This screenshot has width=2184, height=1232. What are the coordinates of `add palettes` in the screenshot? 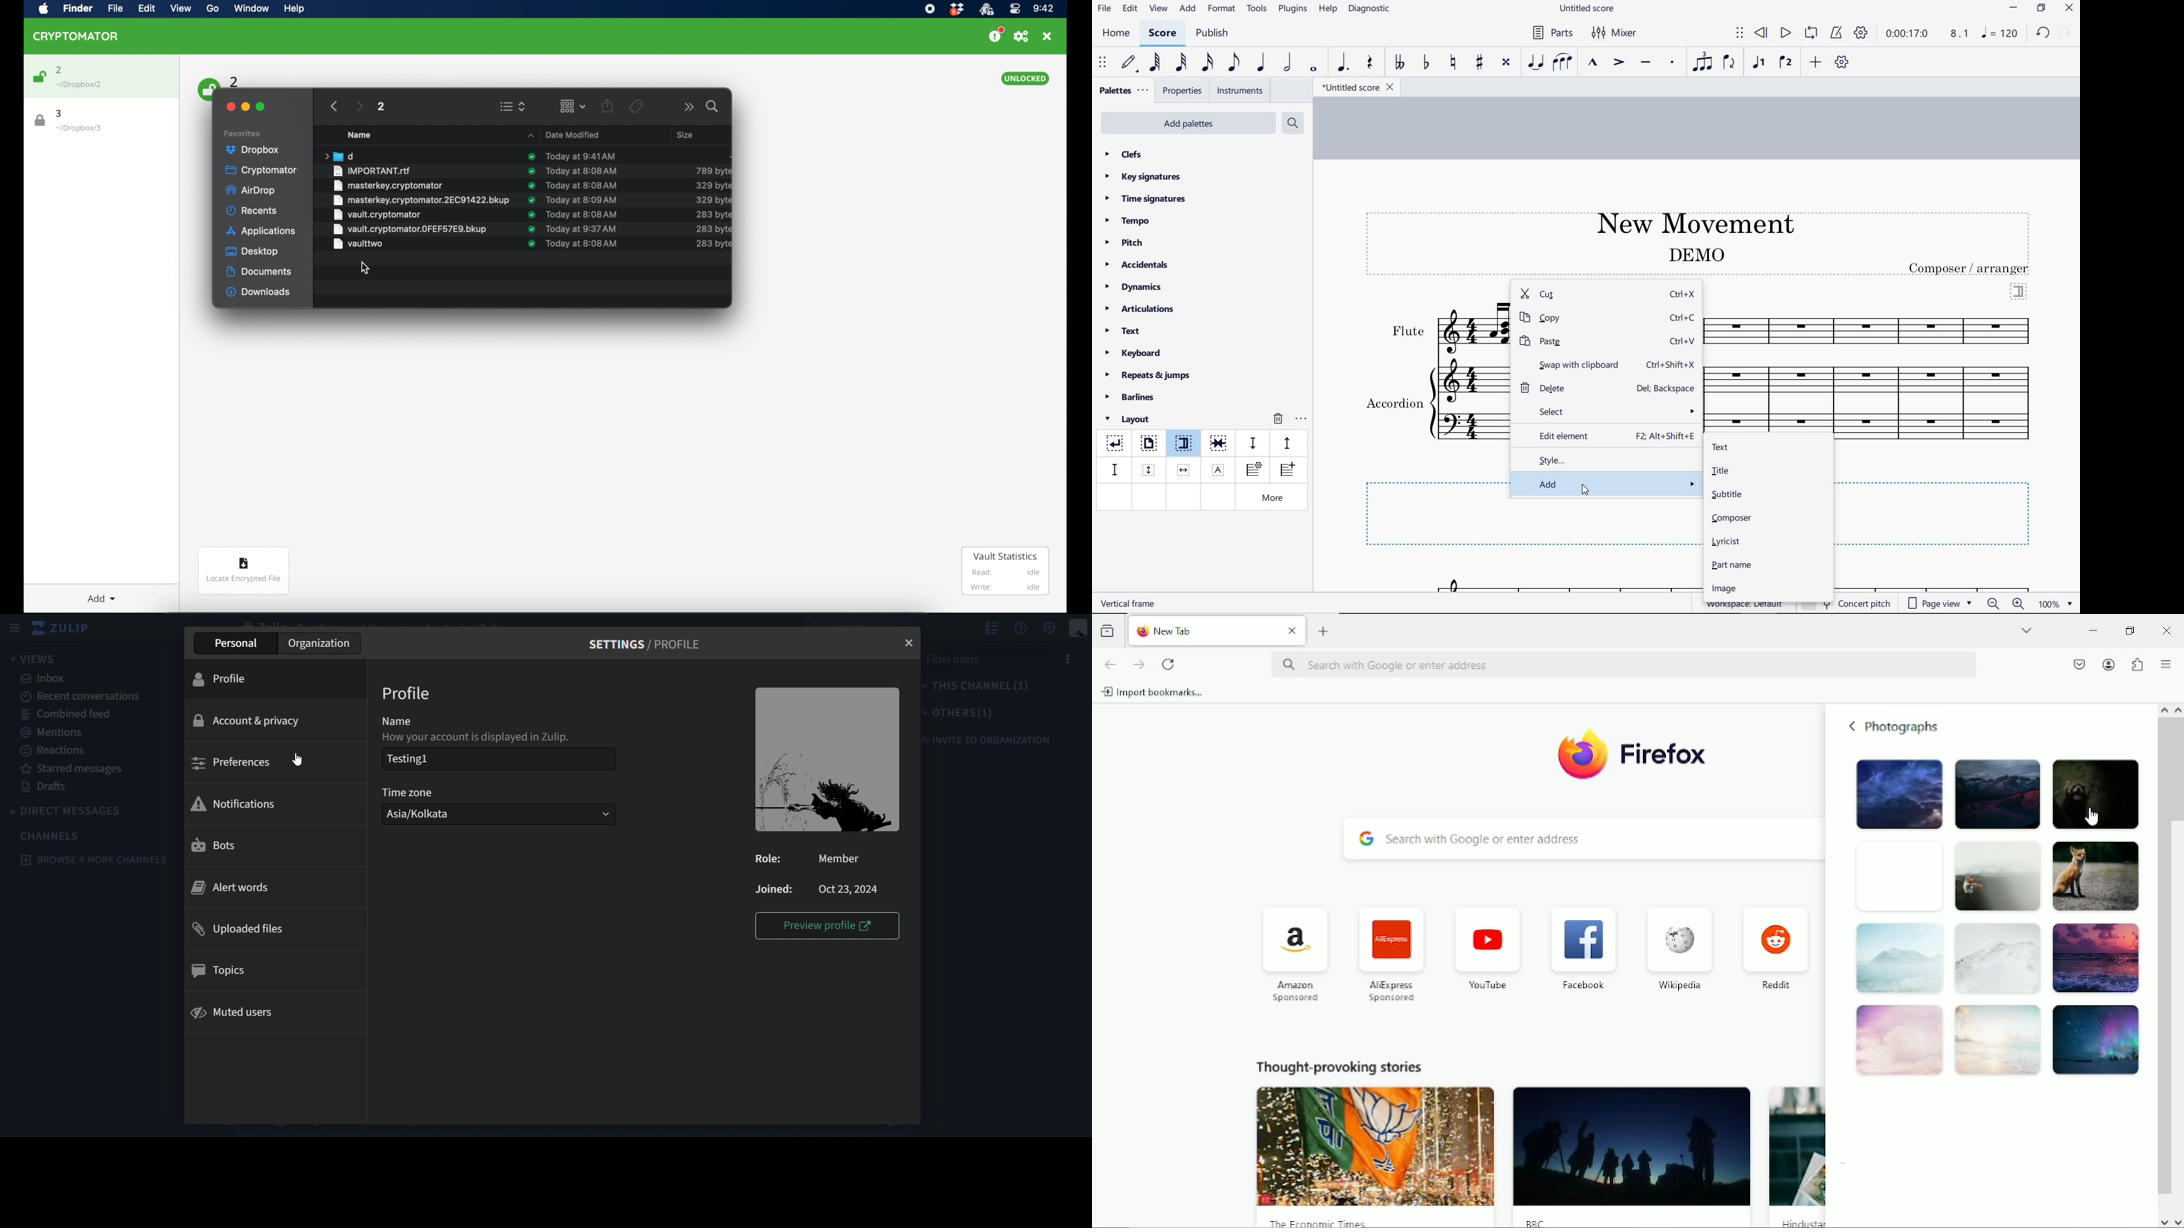 It's located at (1190, 125).